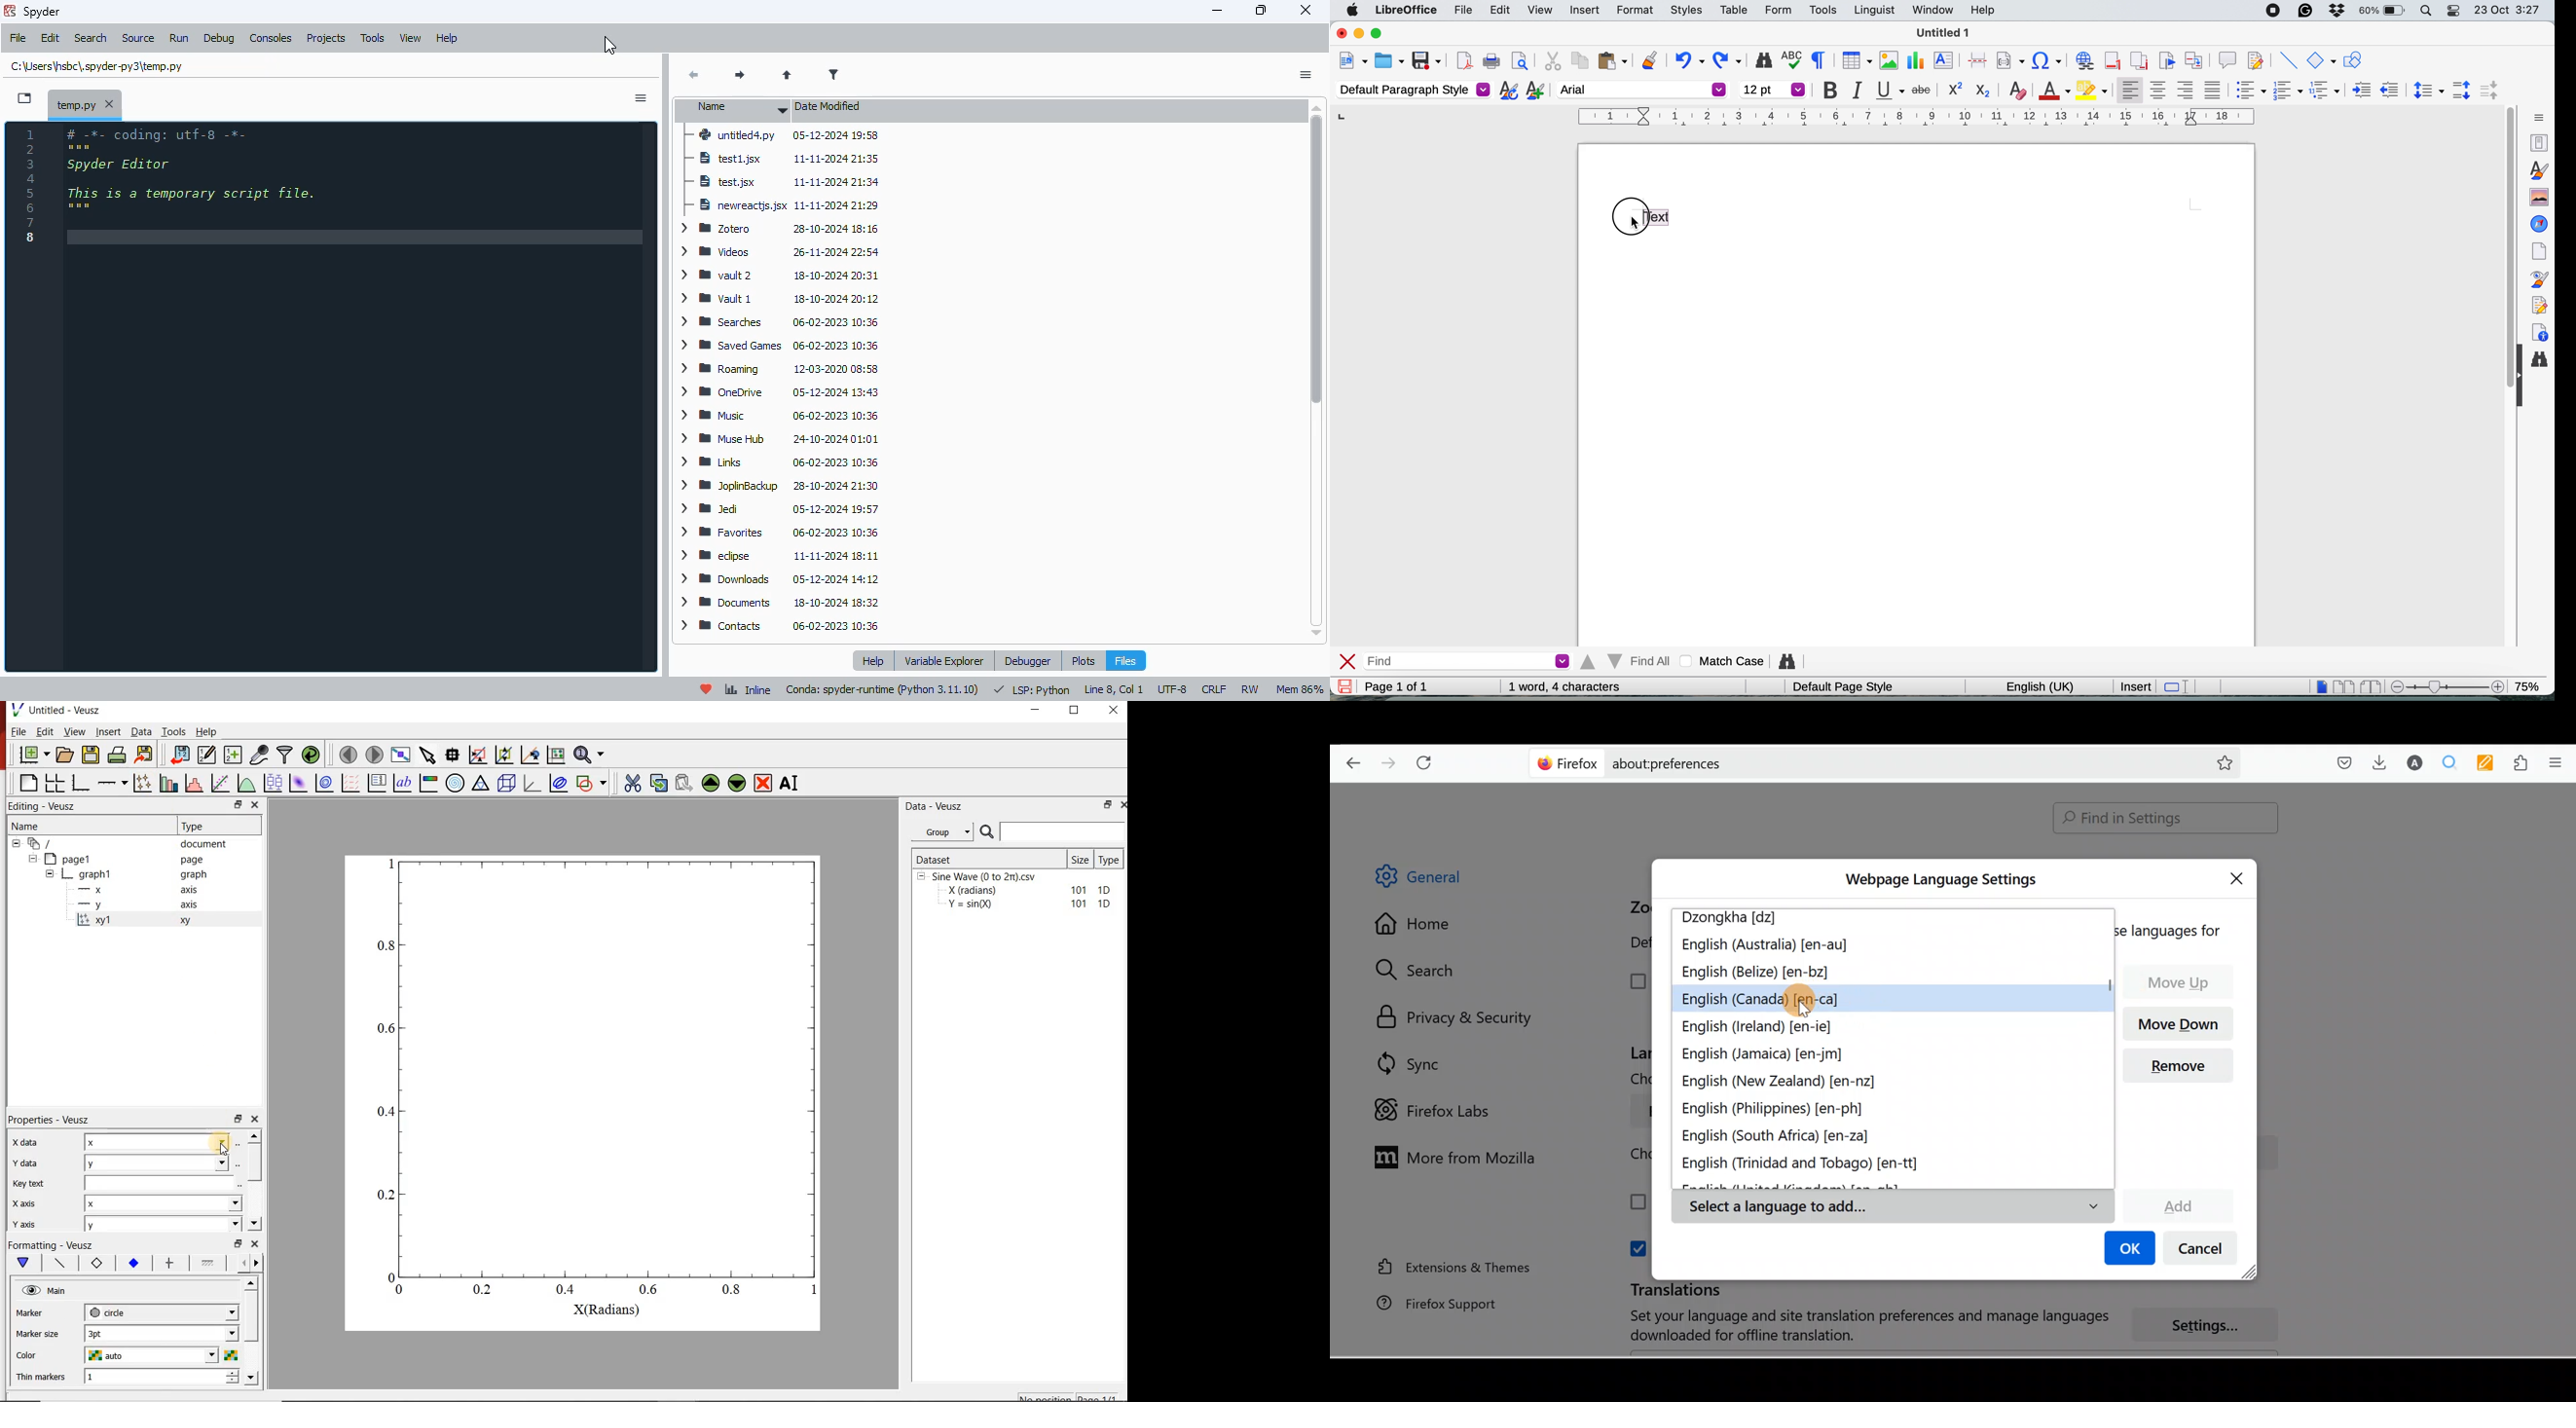 The height and width of the screenshot is (1428, 2576). Describe the element at coordinates (373, 38) in the screenshot. I see `tools` at that location.